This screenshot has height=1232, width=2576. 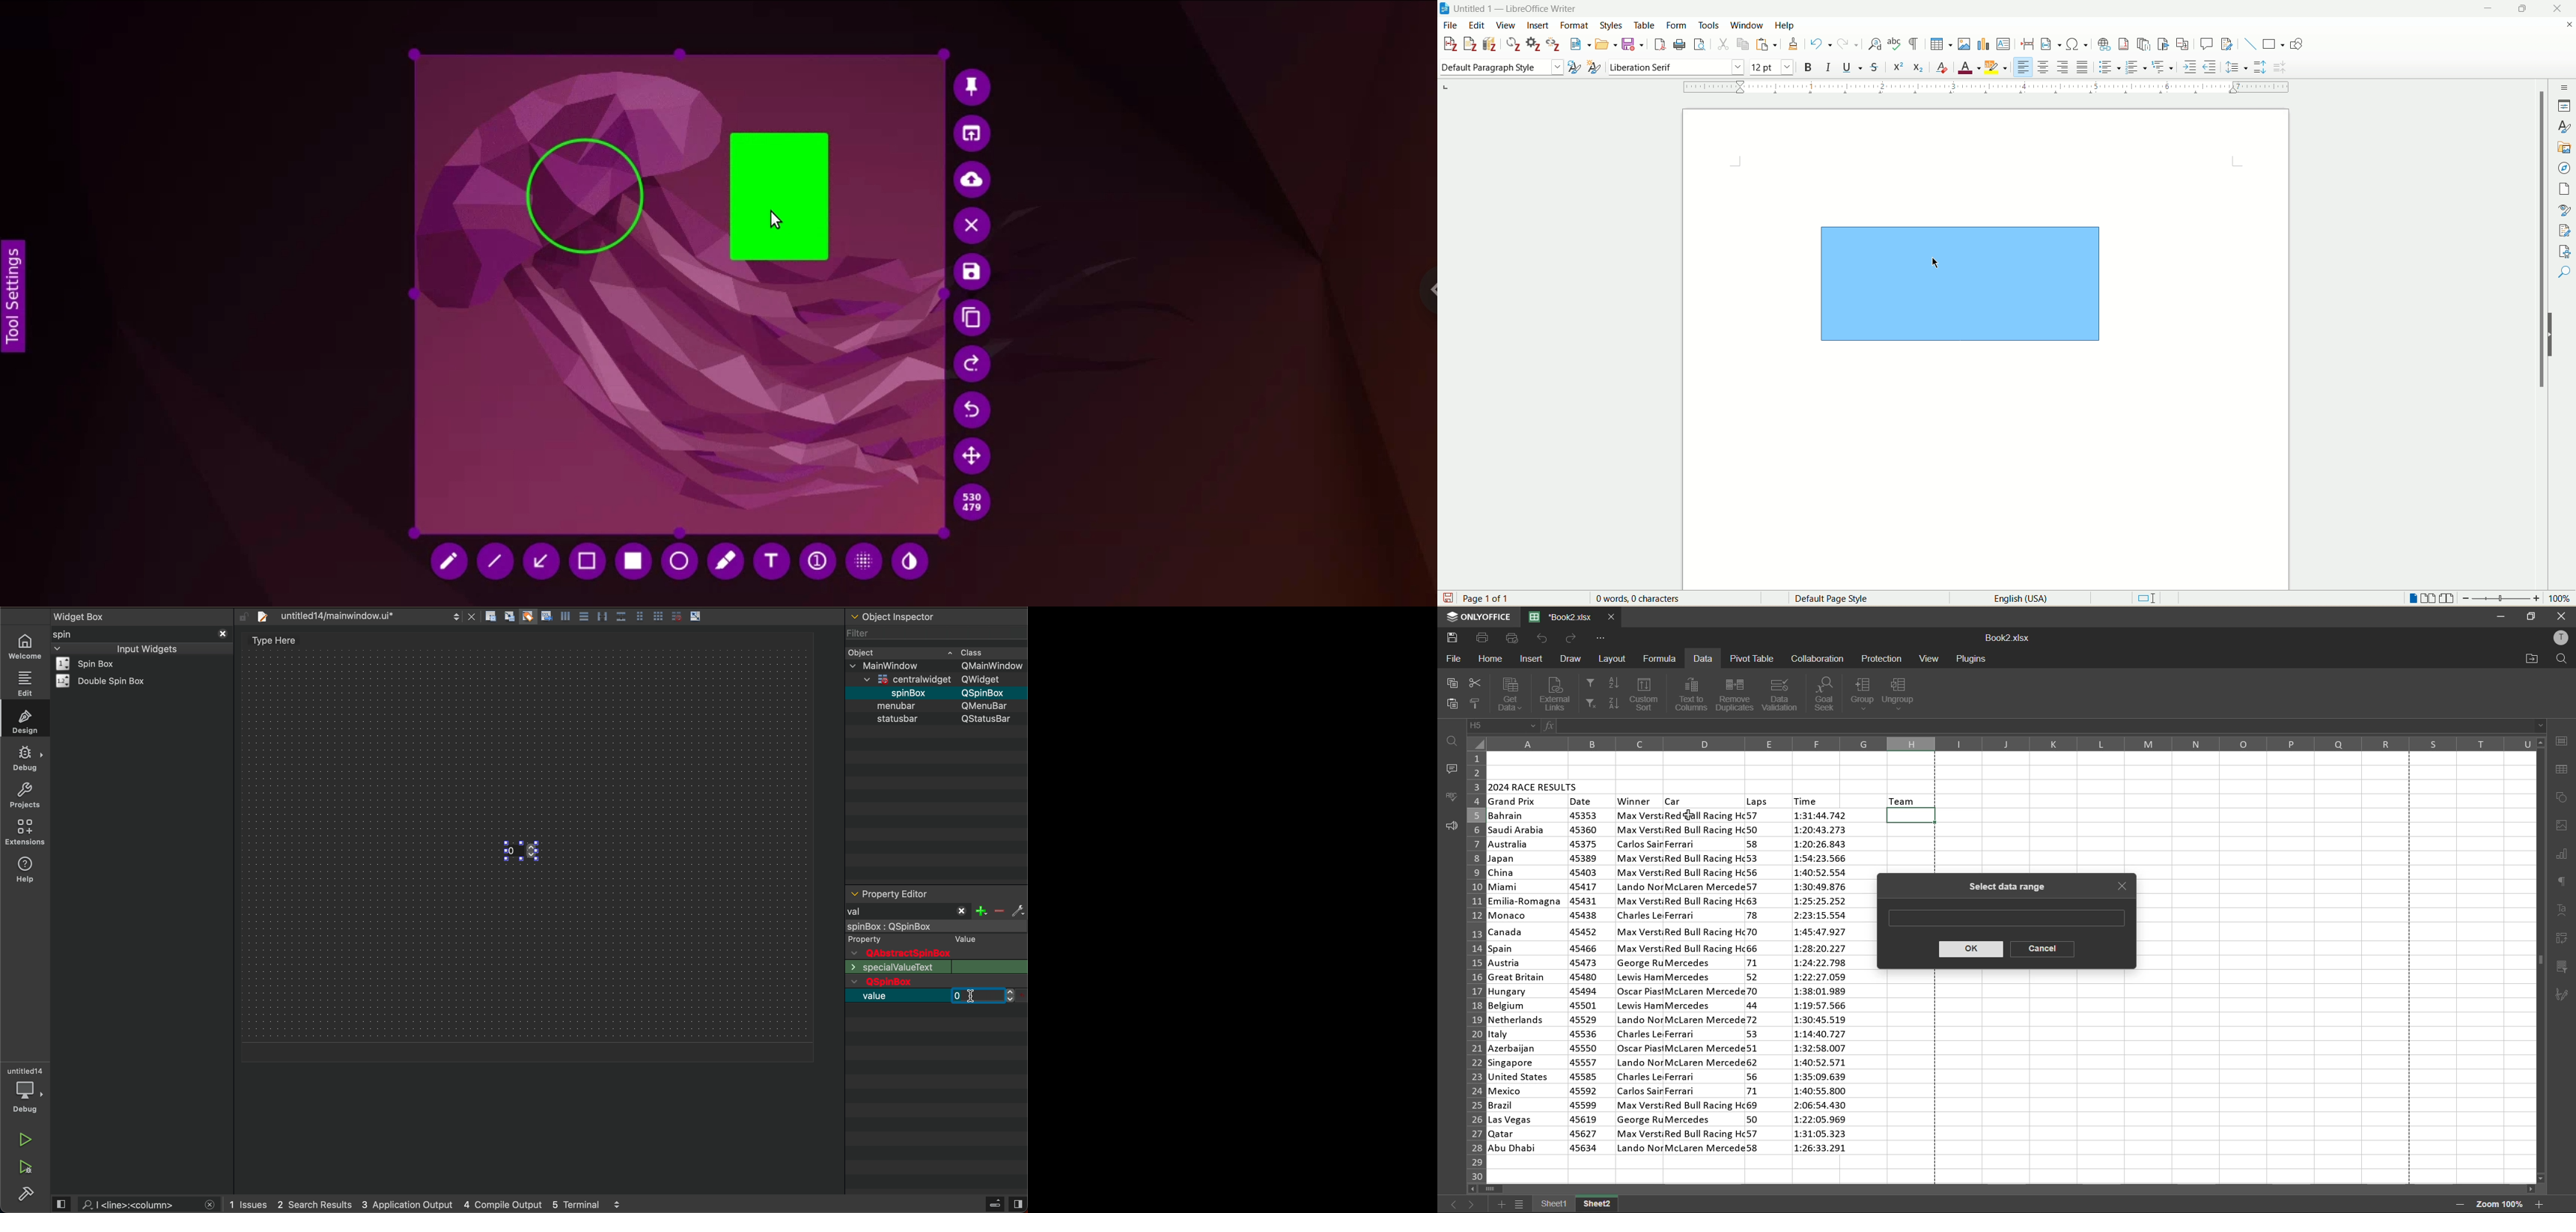 What do you see at coordinates (2562, 273) in the screenshot?
I see `find` at bounding box center [2562, 273].